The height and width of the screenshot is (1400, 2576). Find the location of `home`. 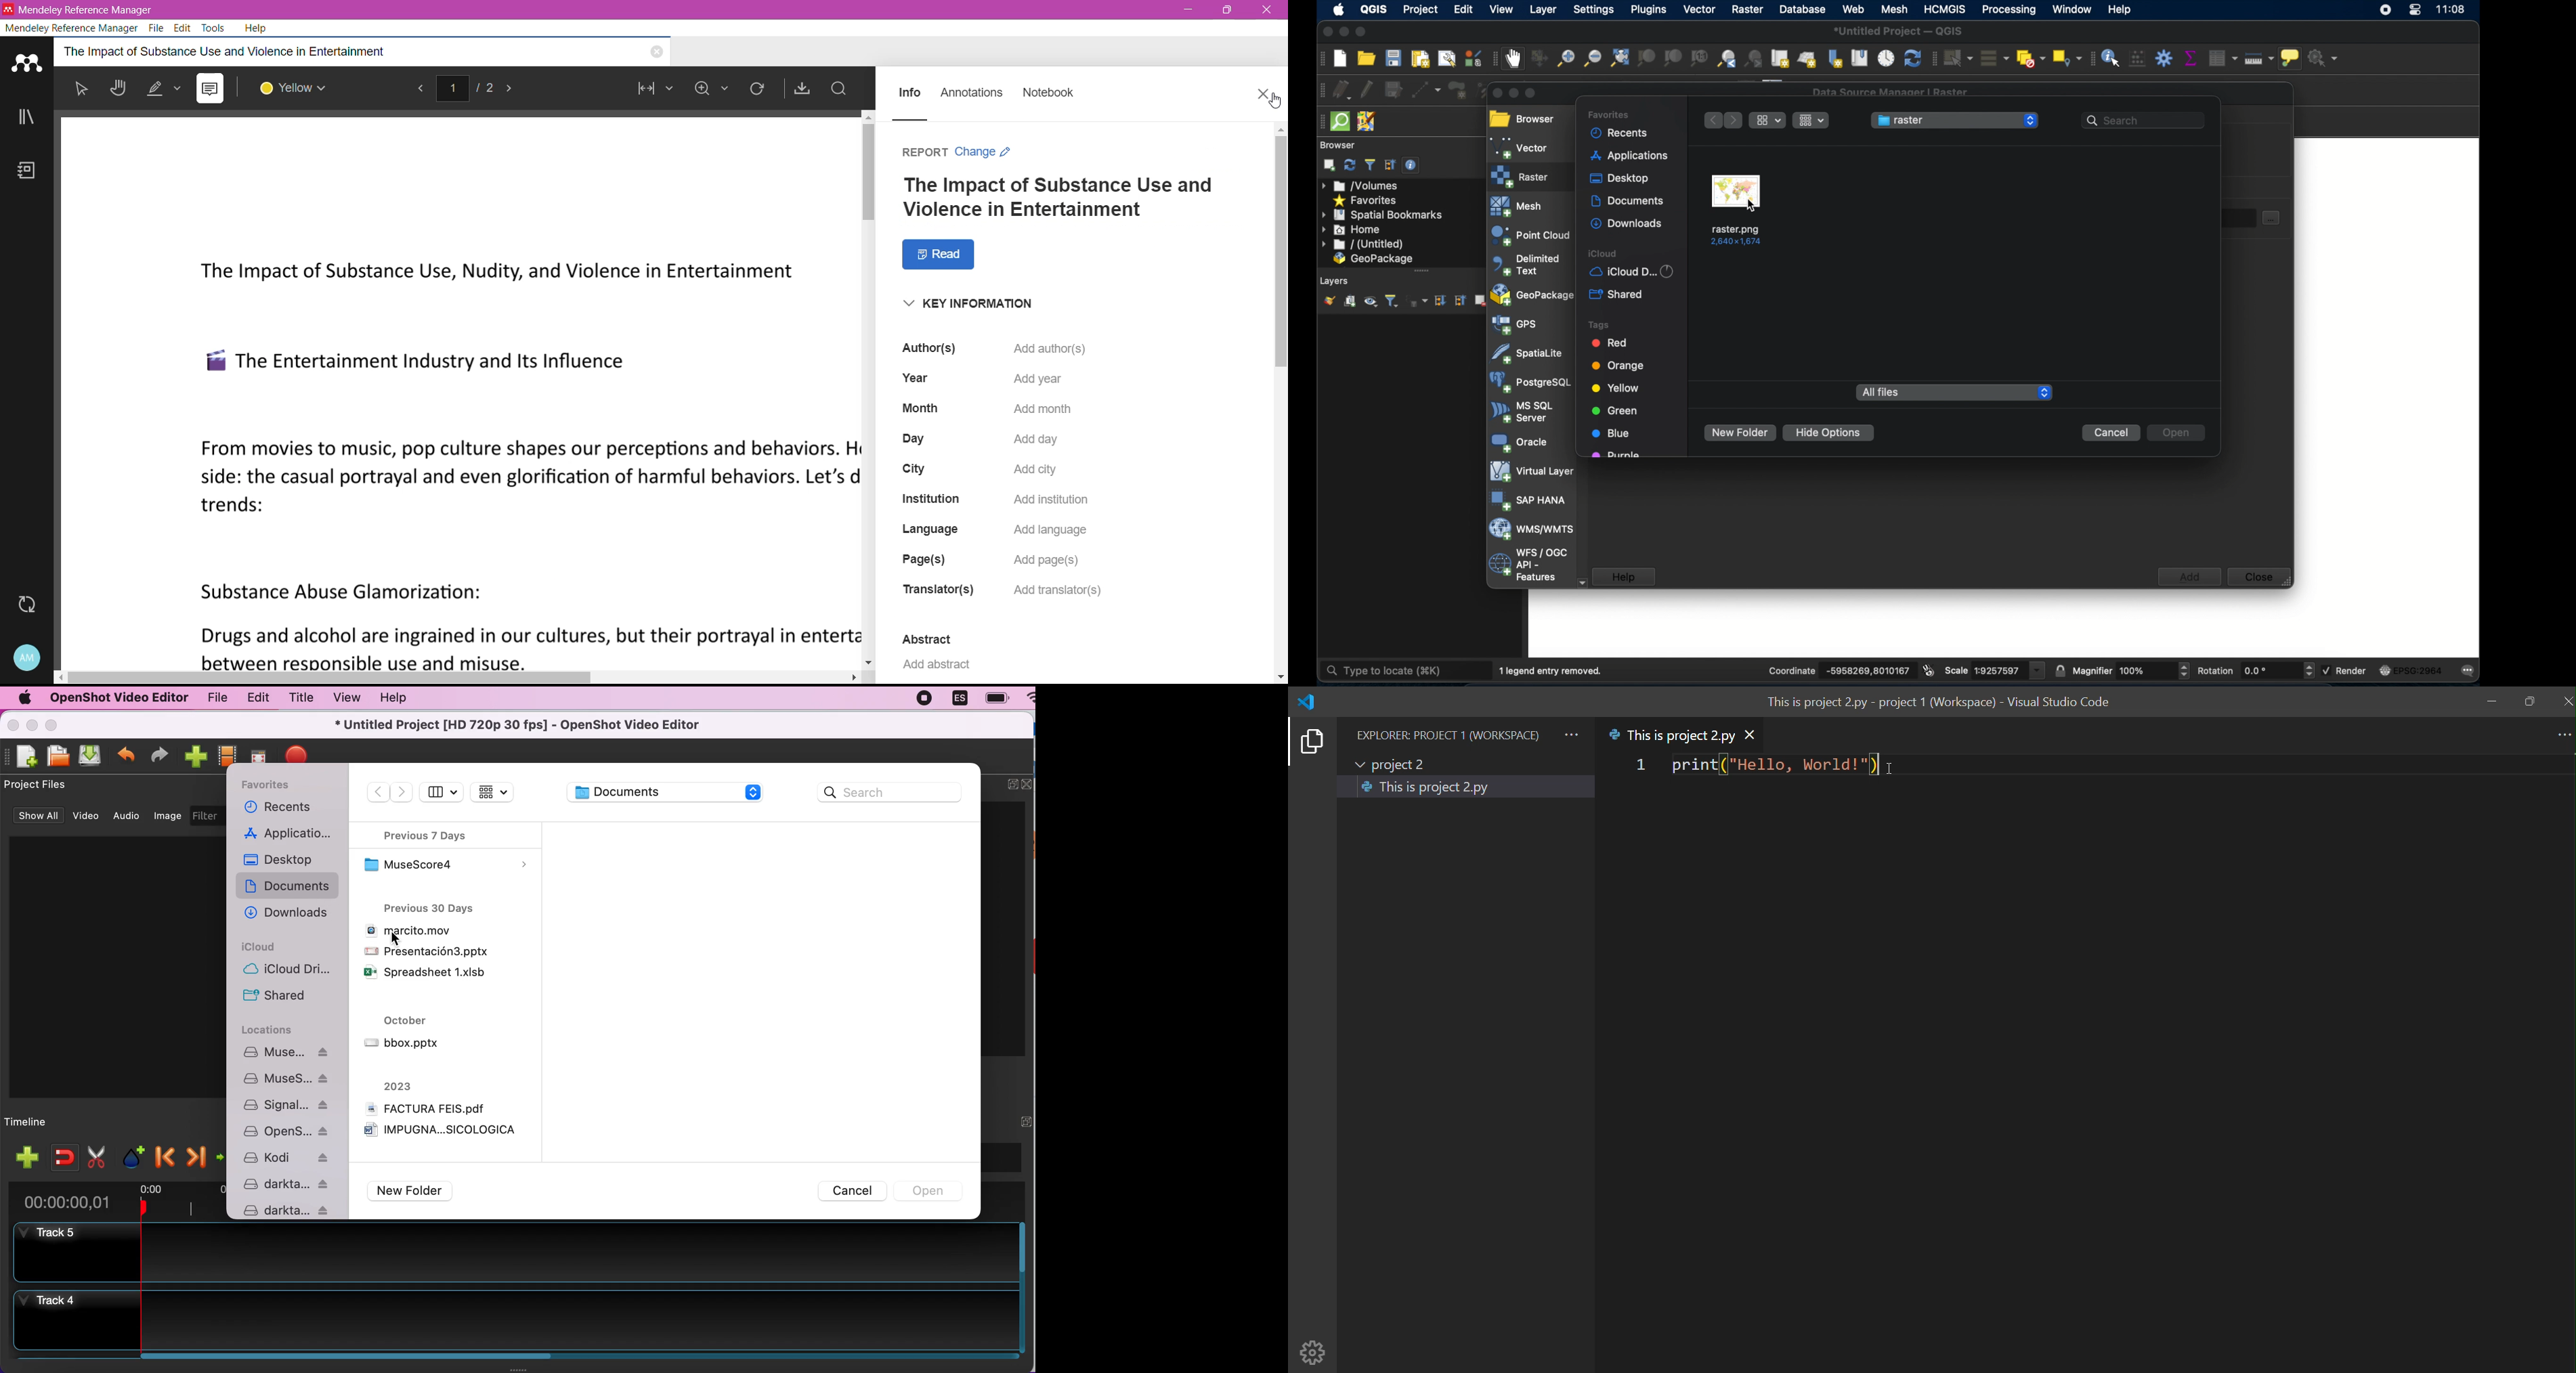

home is located at coordinates (1352, 229).